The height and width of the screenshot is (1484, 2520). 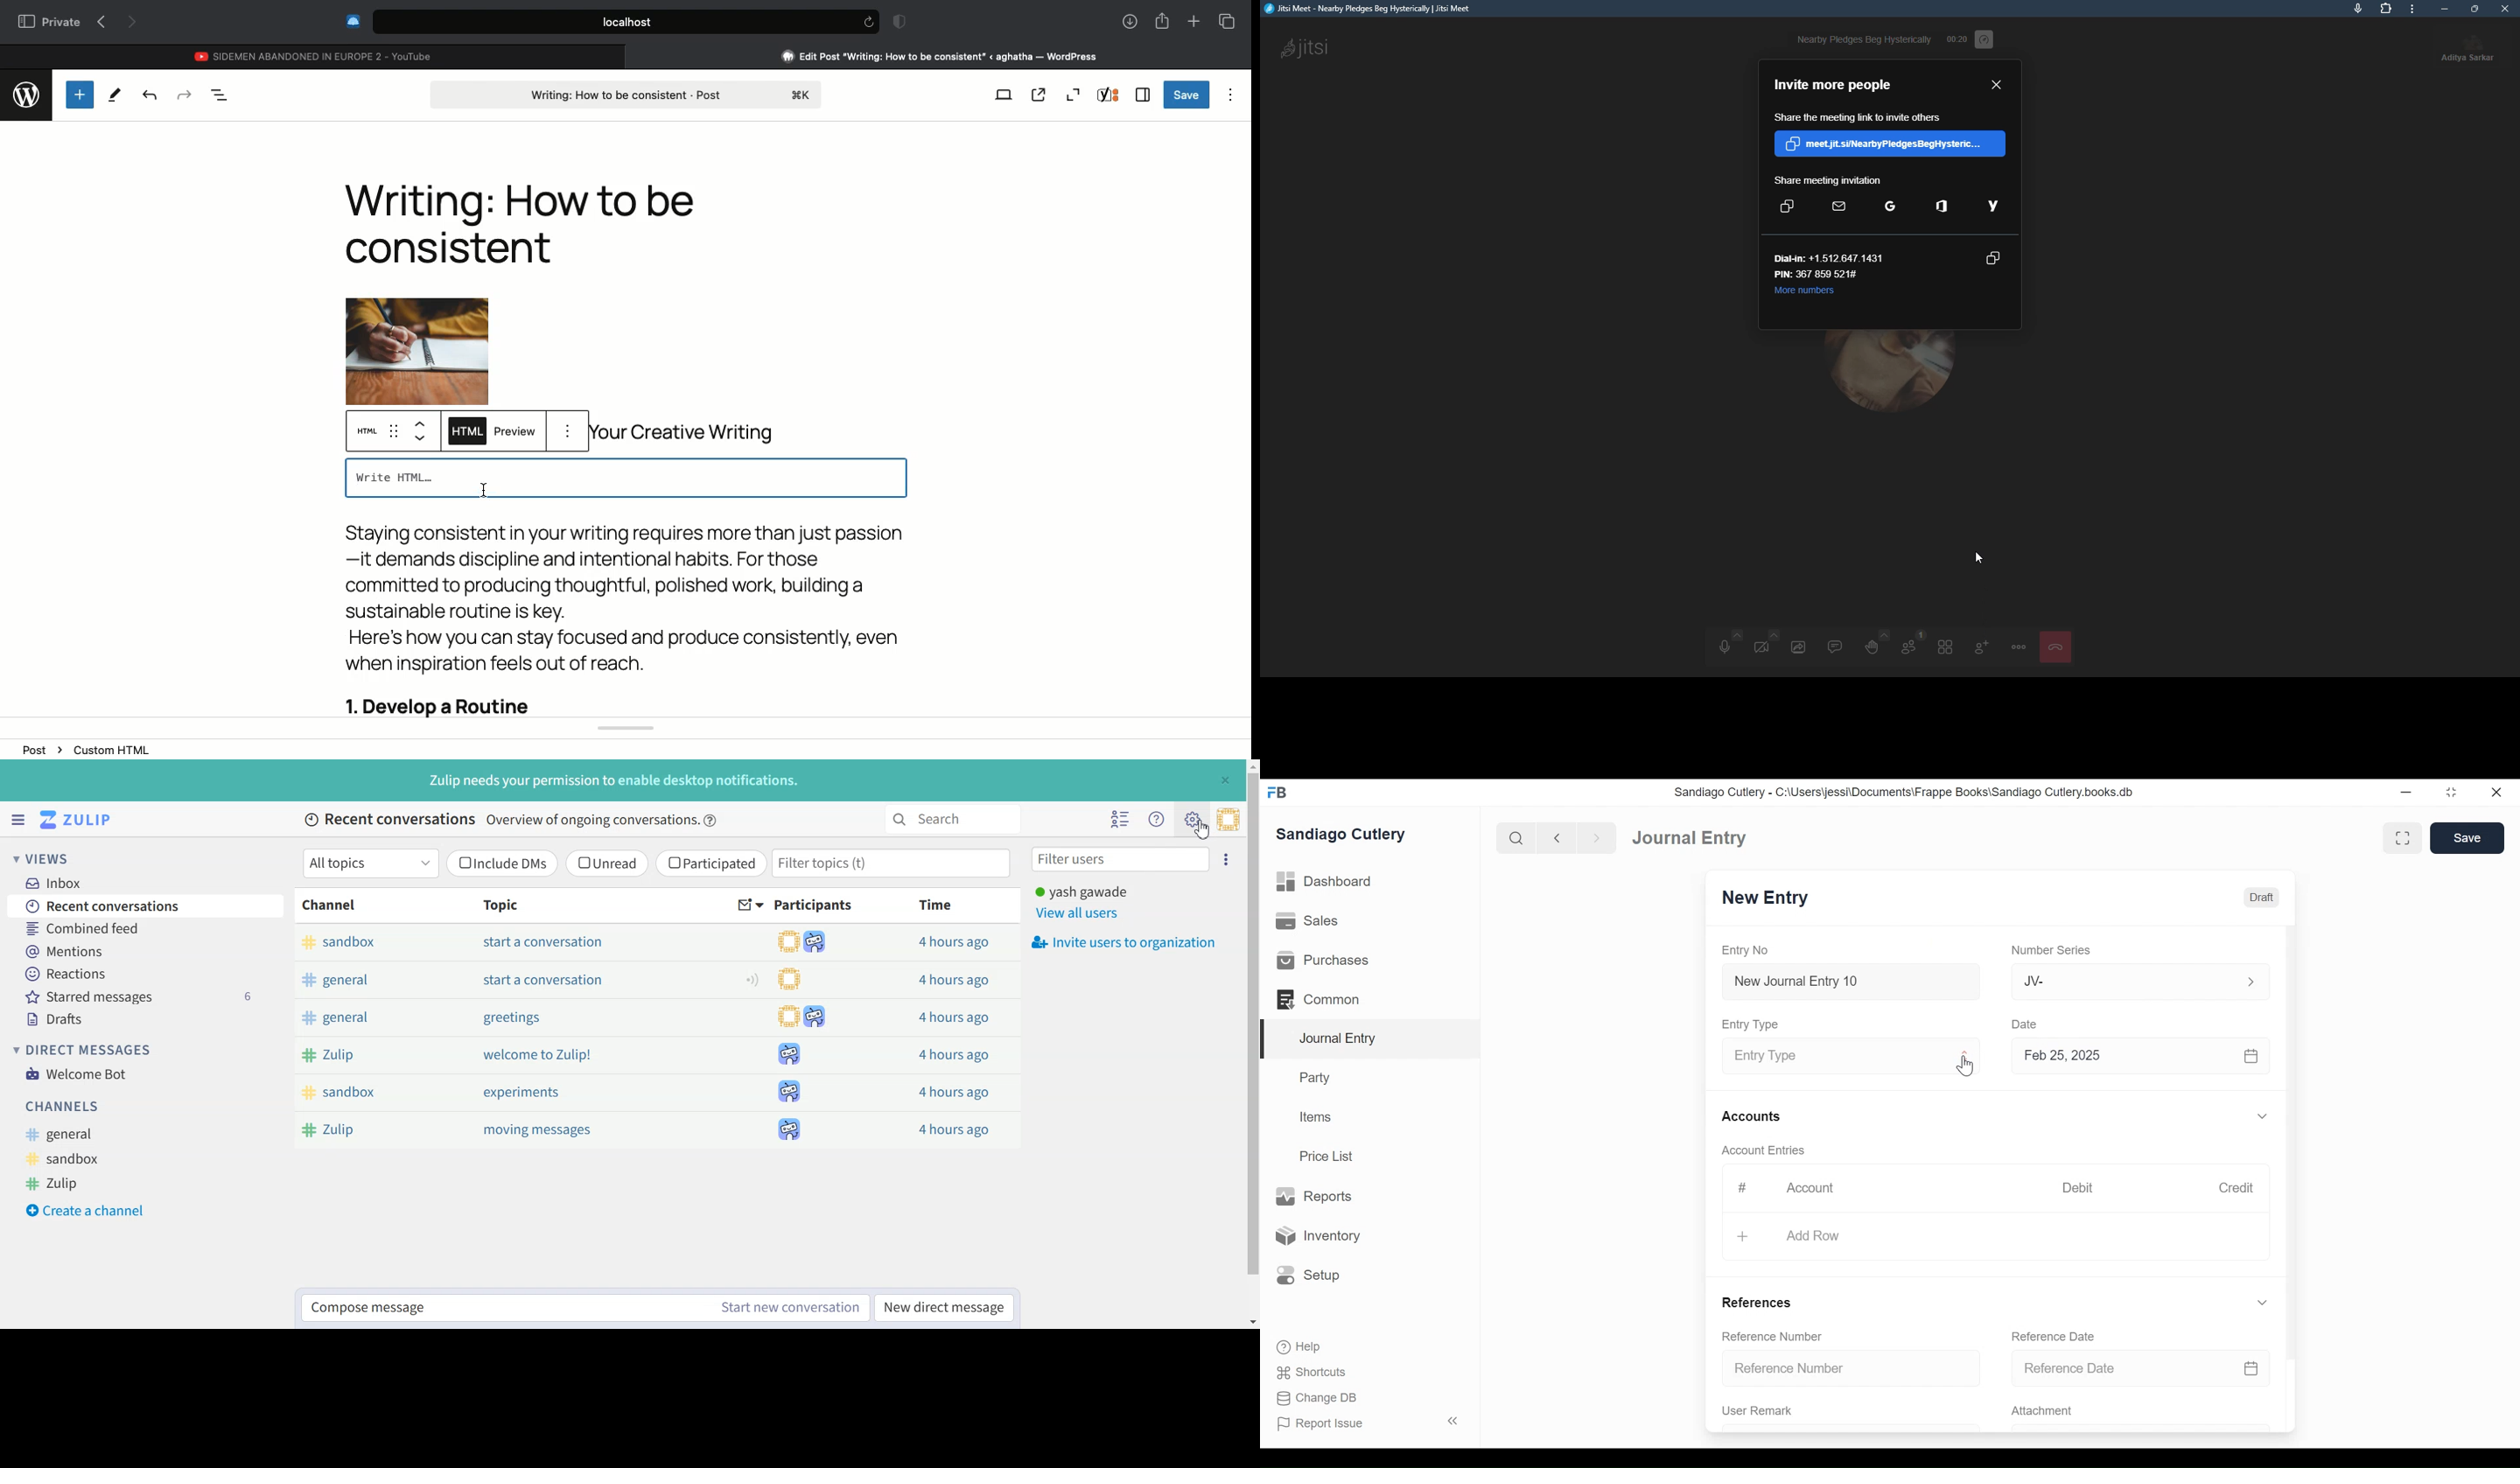 I want to click on close, so click(x=2505, y=9).